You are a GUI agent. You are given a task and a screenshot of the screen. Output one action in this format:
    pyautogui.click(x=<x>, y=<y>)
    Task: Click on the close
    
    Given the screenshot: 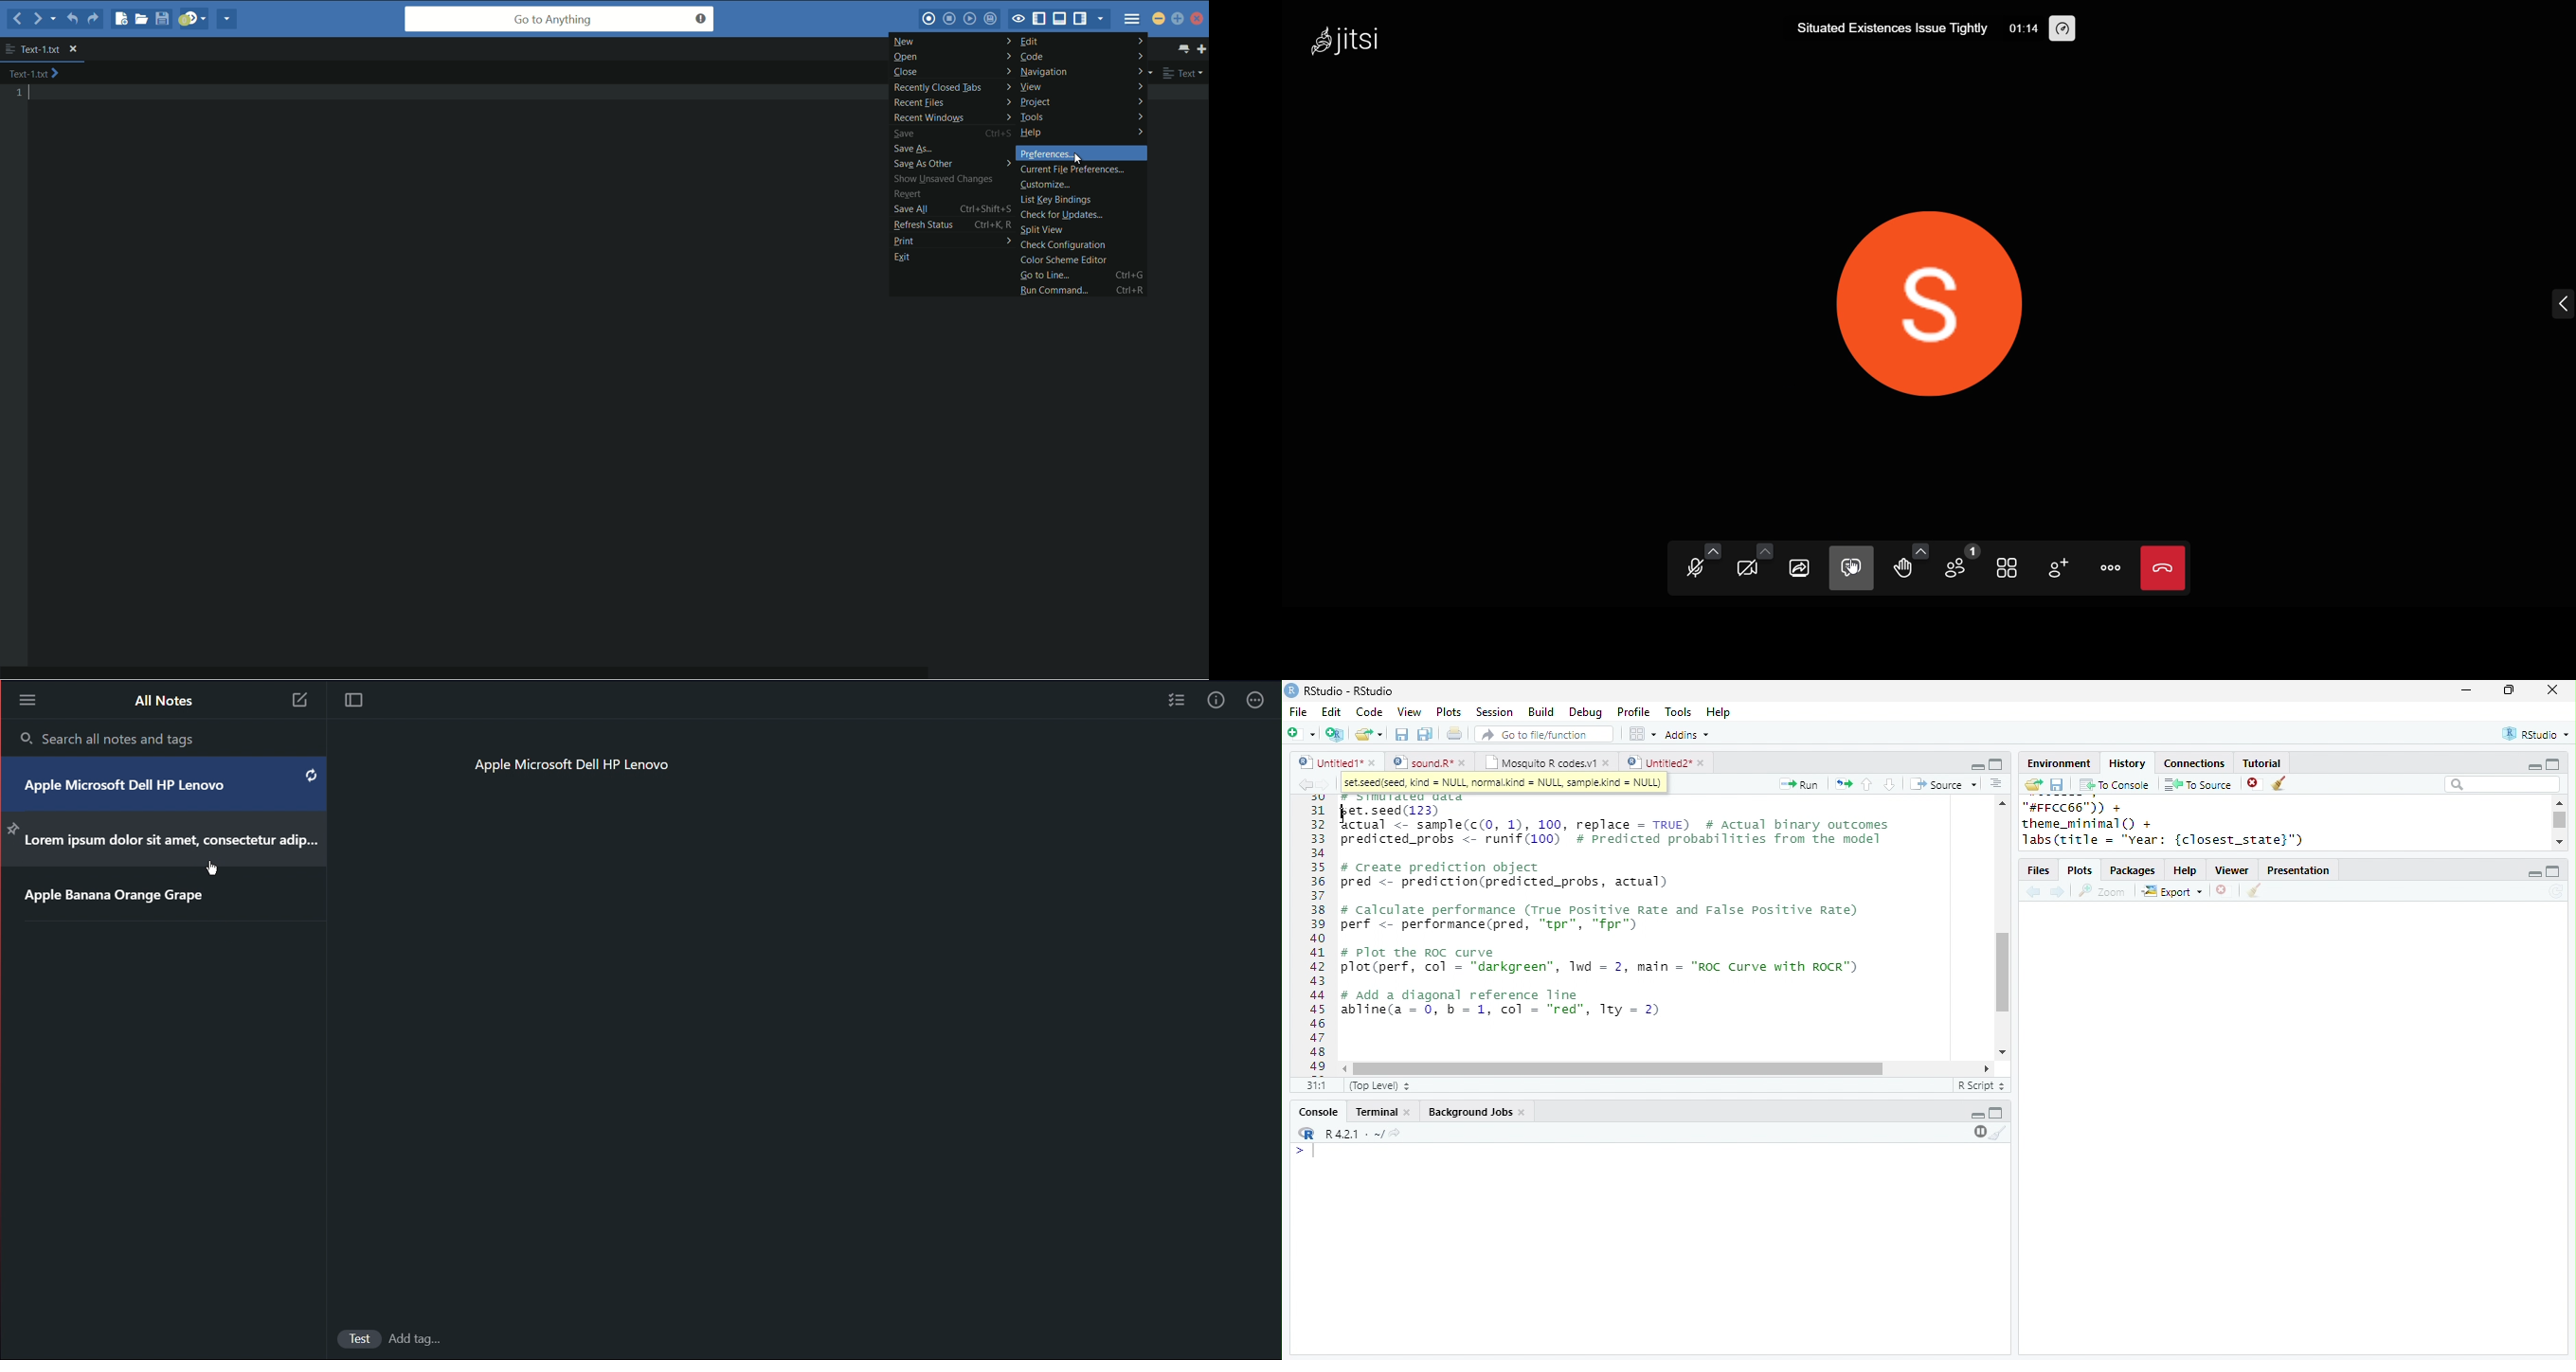 What is the action you would take?
    pyautogui.click(x=1524, y=1113)
    